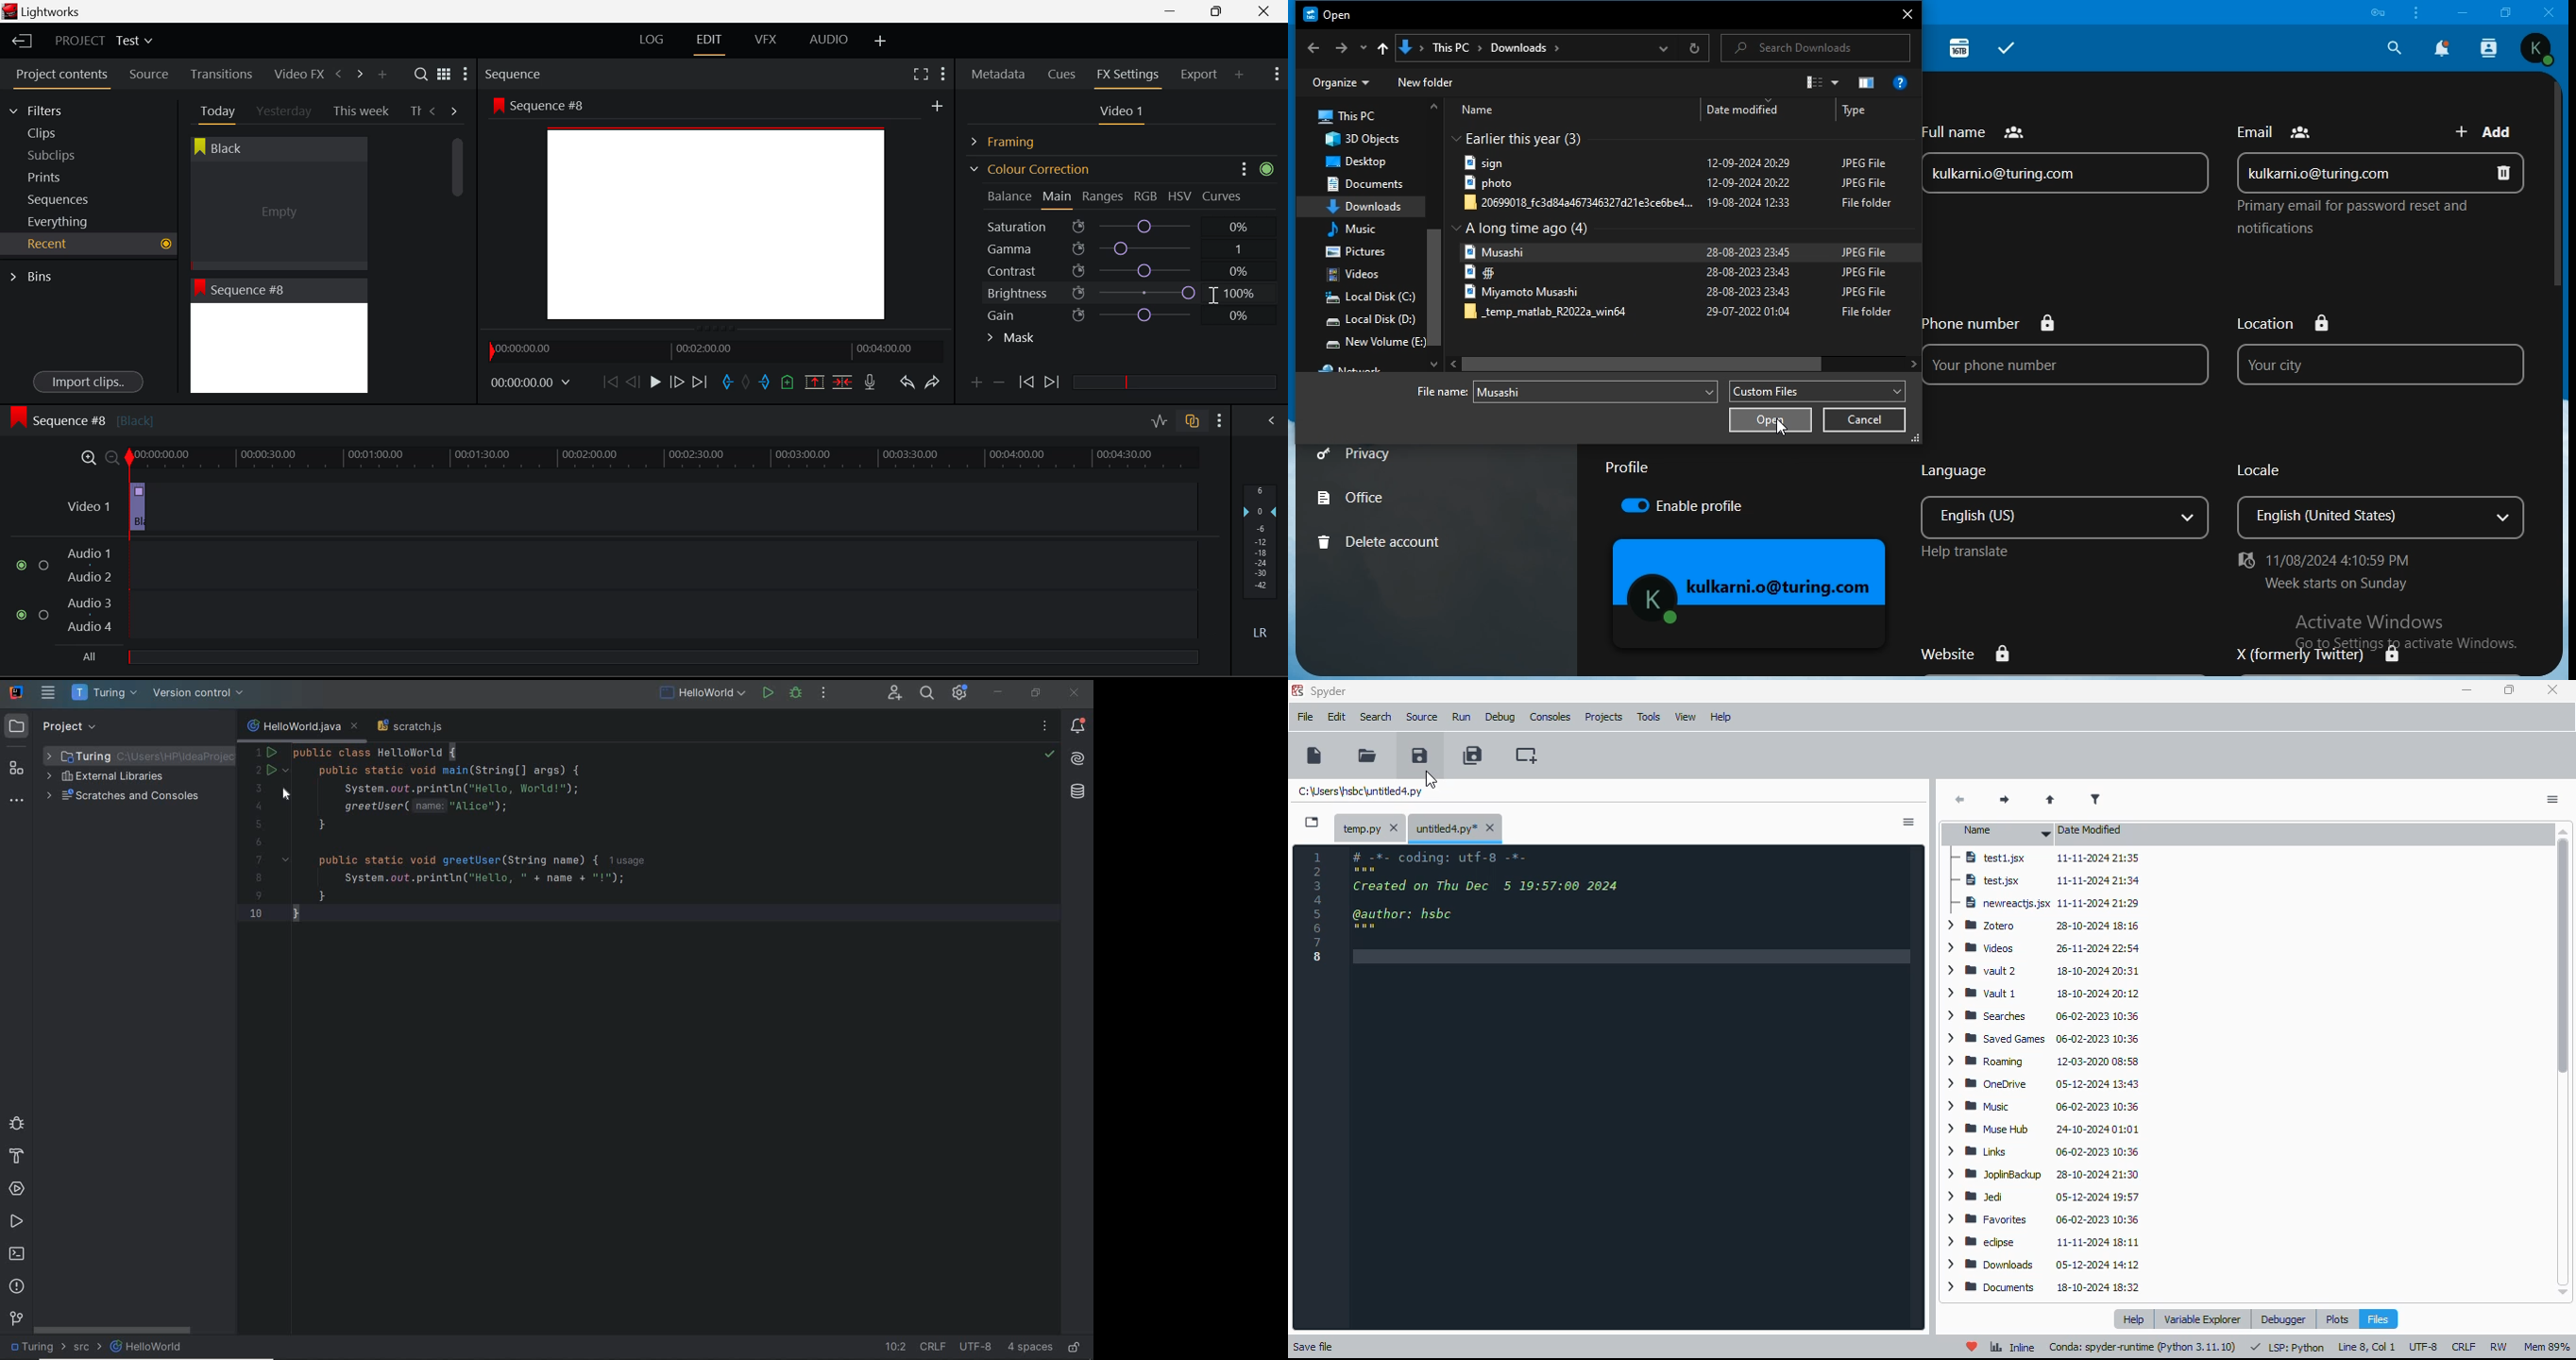 This screenshot has height=1372, width=2576. I want to click on editor, so click(1637, 1090).